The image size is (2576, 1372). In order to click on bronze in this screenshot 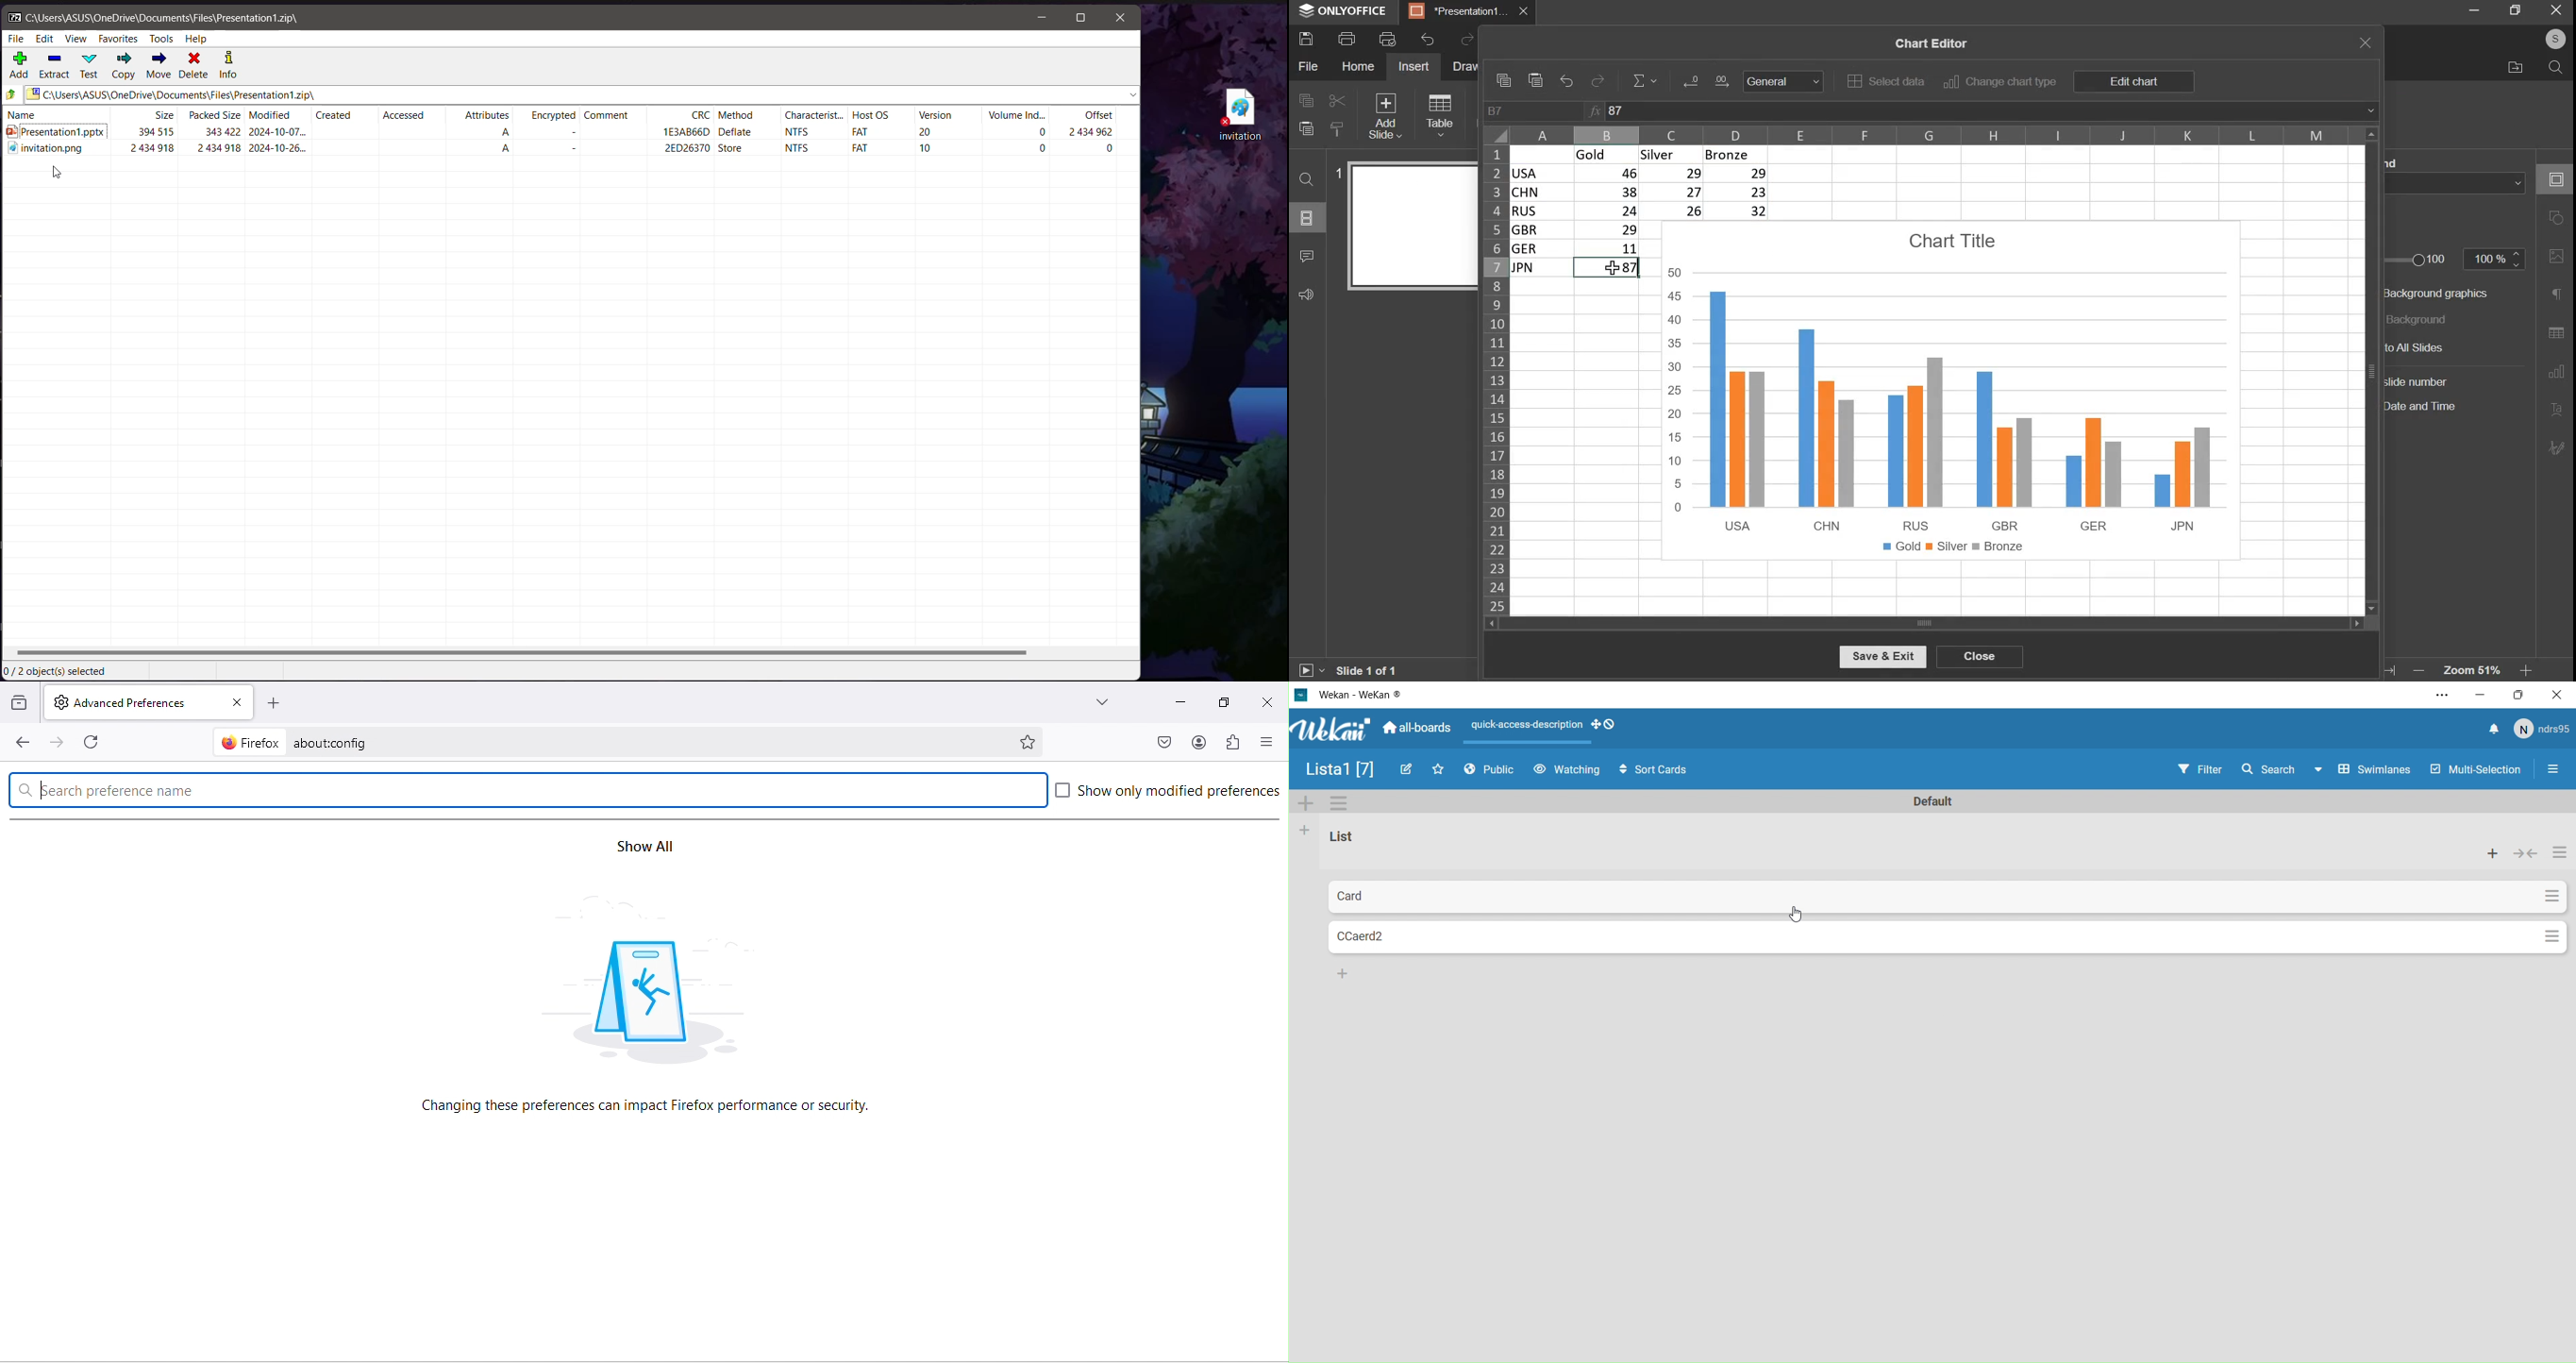, I will do `click(1734, 155)`.